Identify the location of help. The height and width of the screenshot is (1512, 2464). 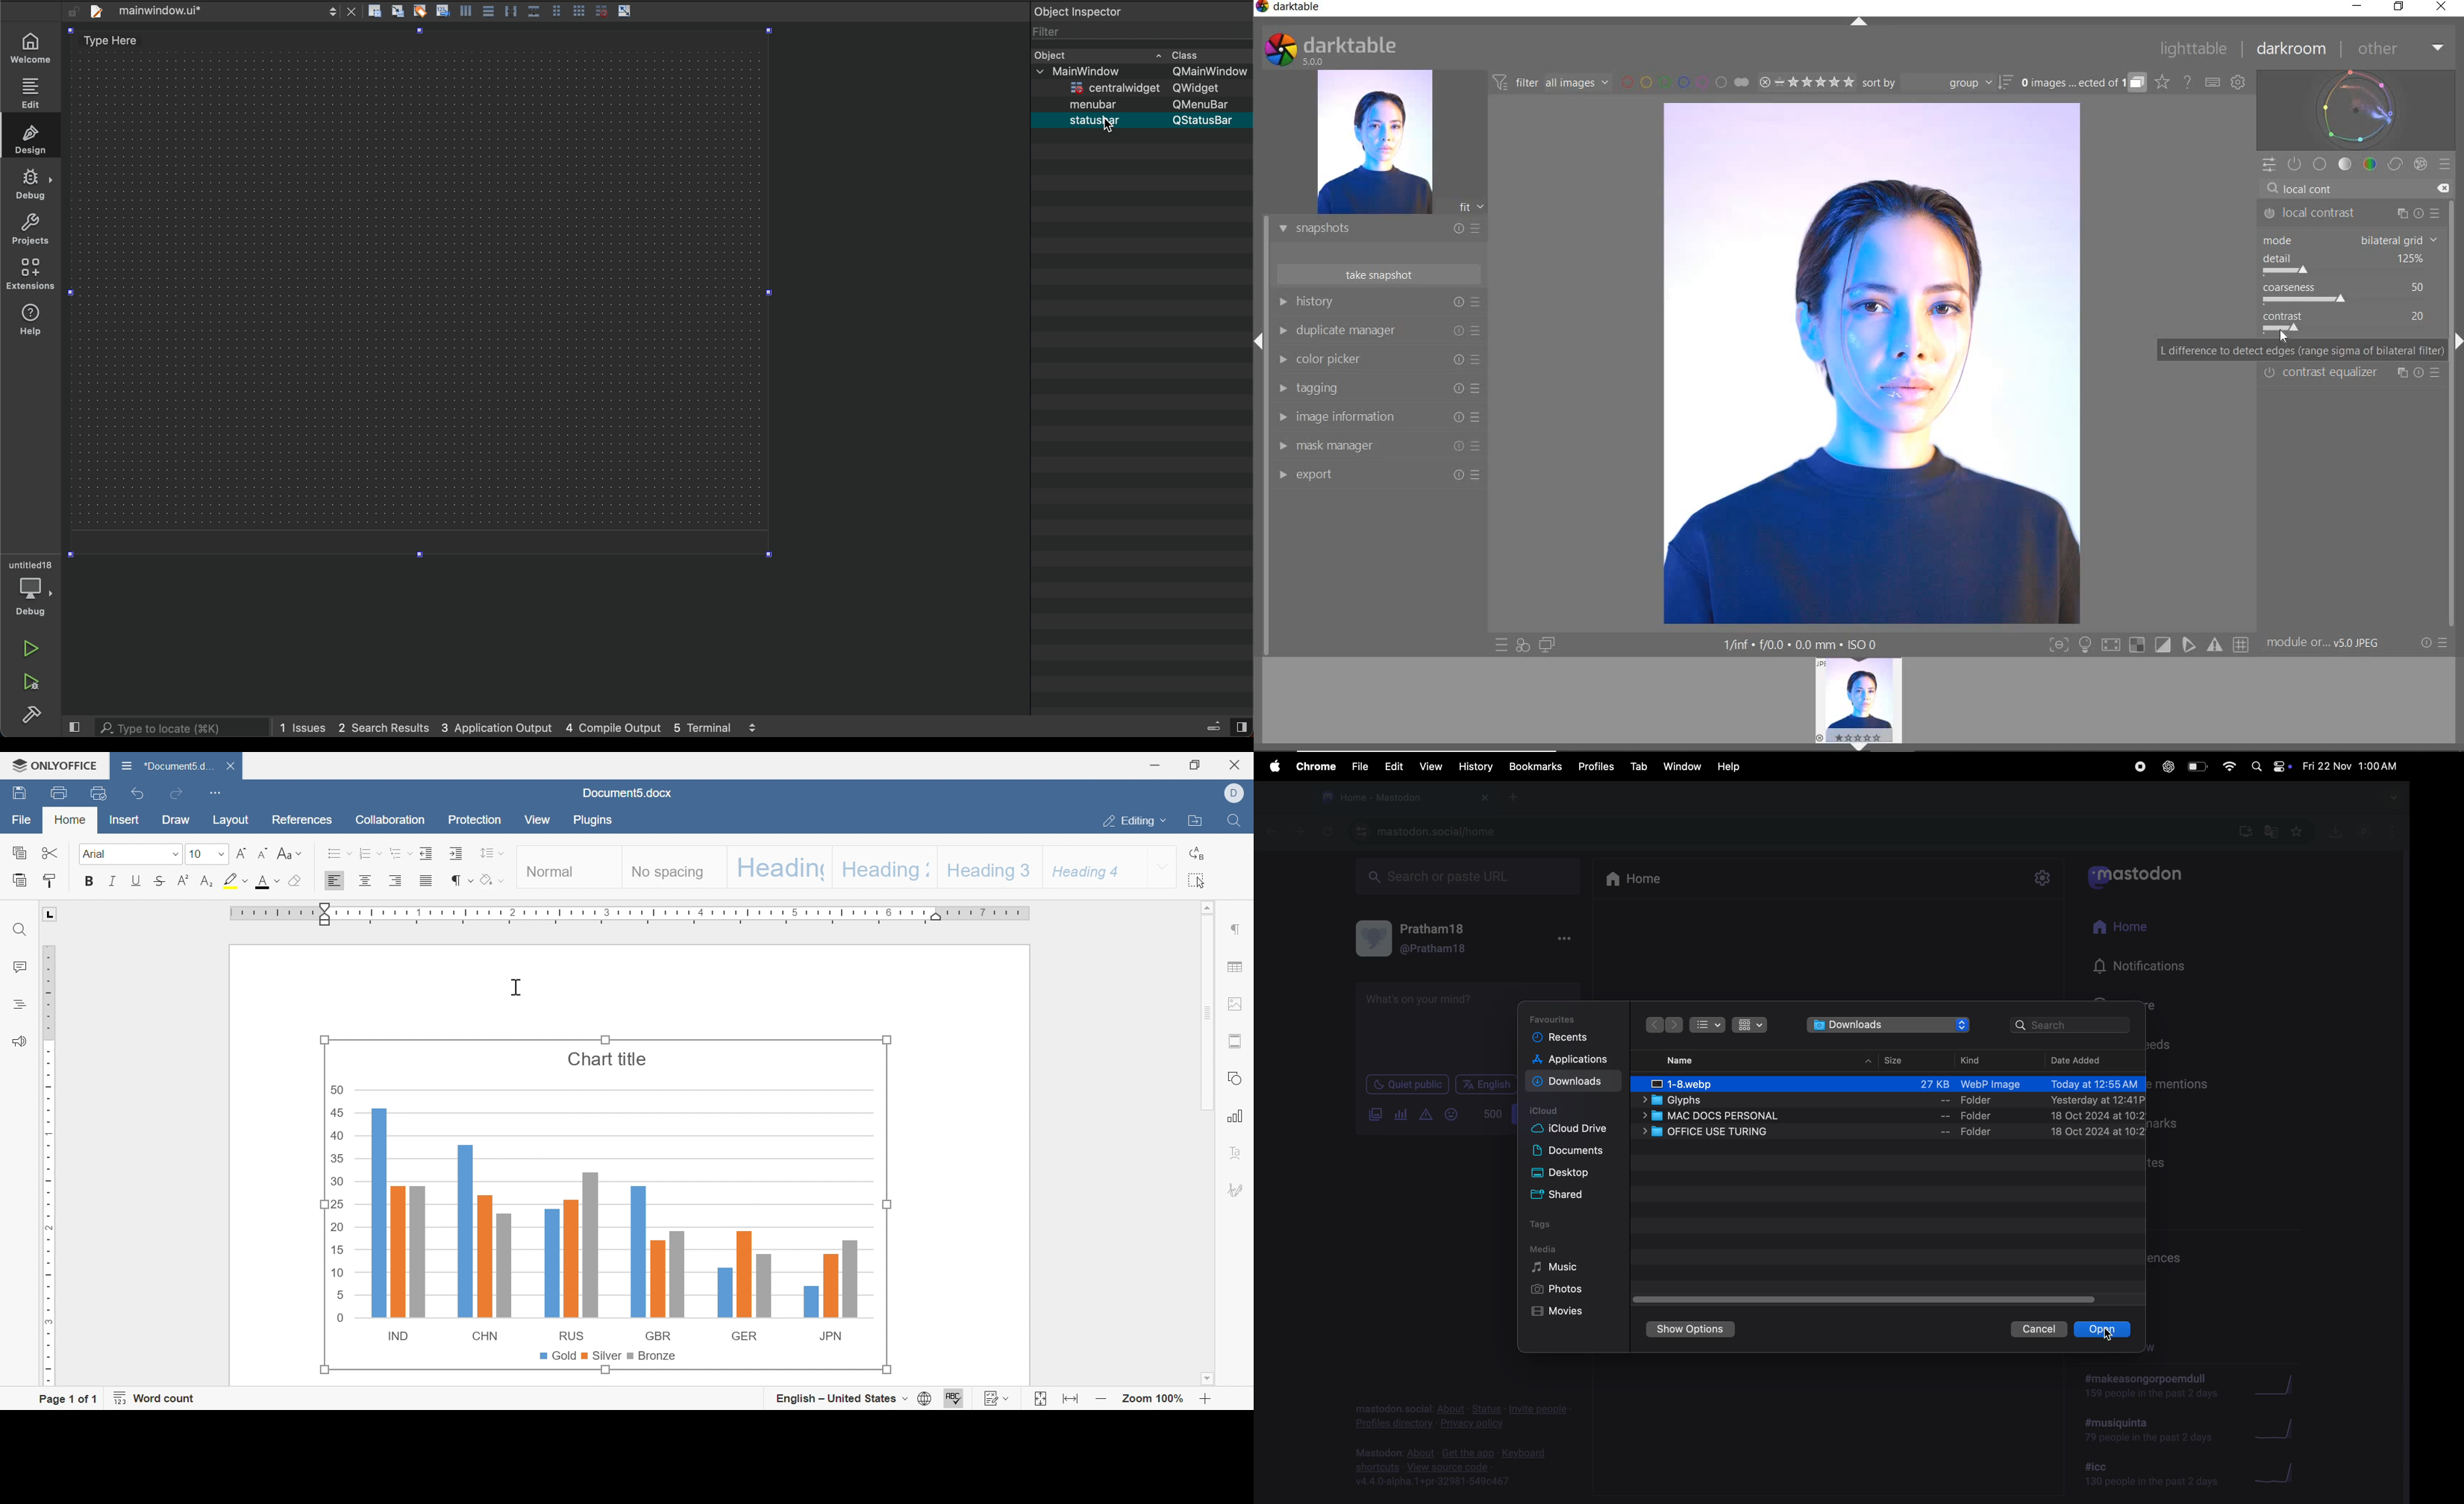
(28, 275).